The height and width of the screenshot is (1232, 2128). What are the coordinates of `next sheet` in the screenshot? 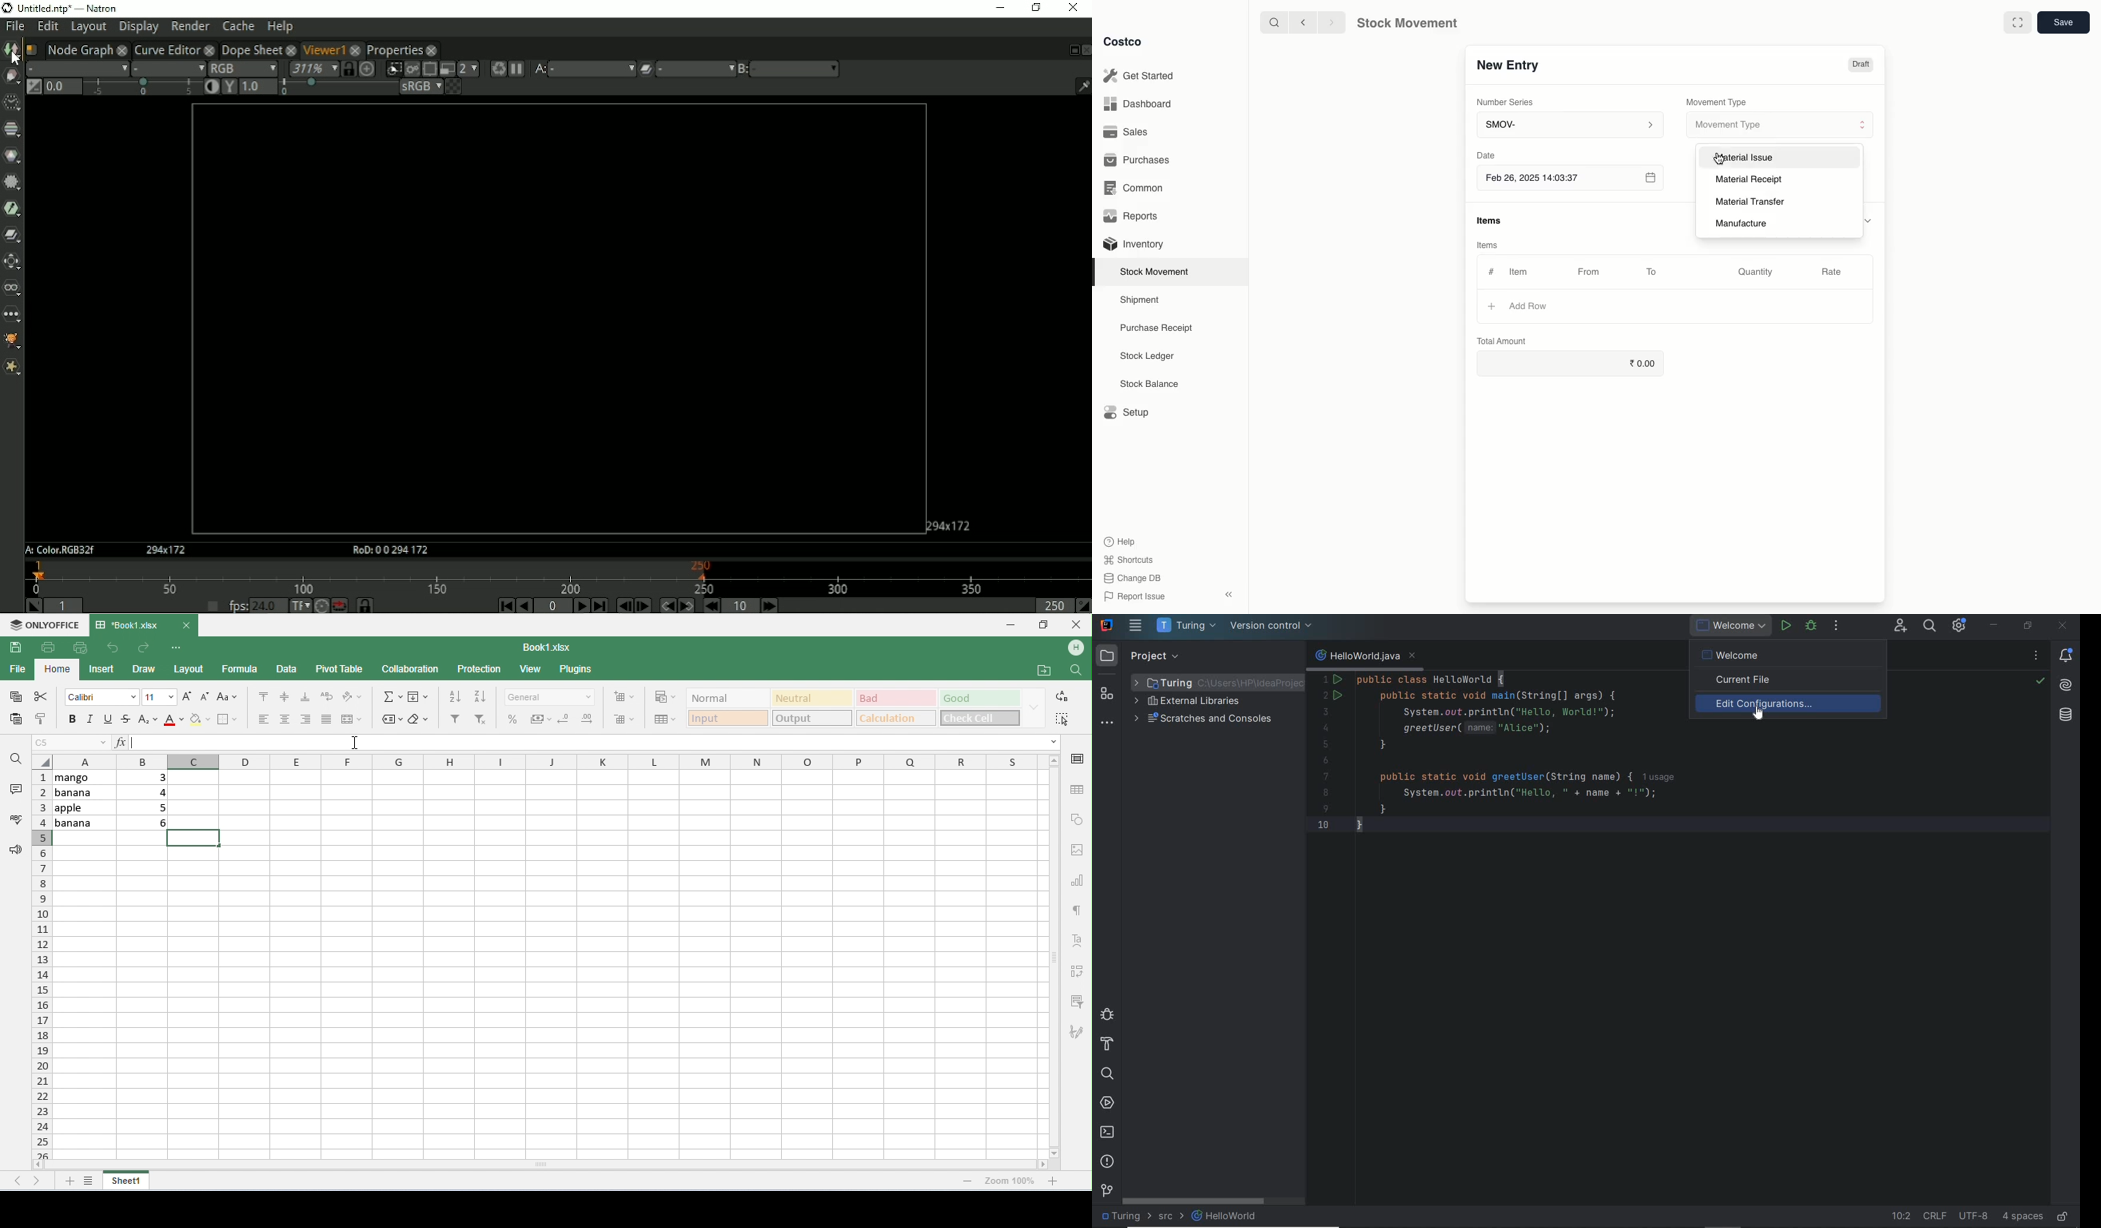 It's located at (38, 1181).